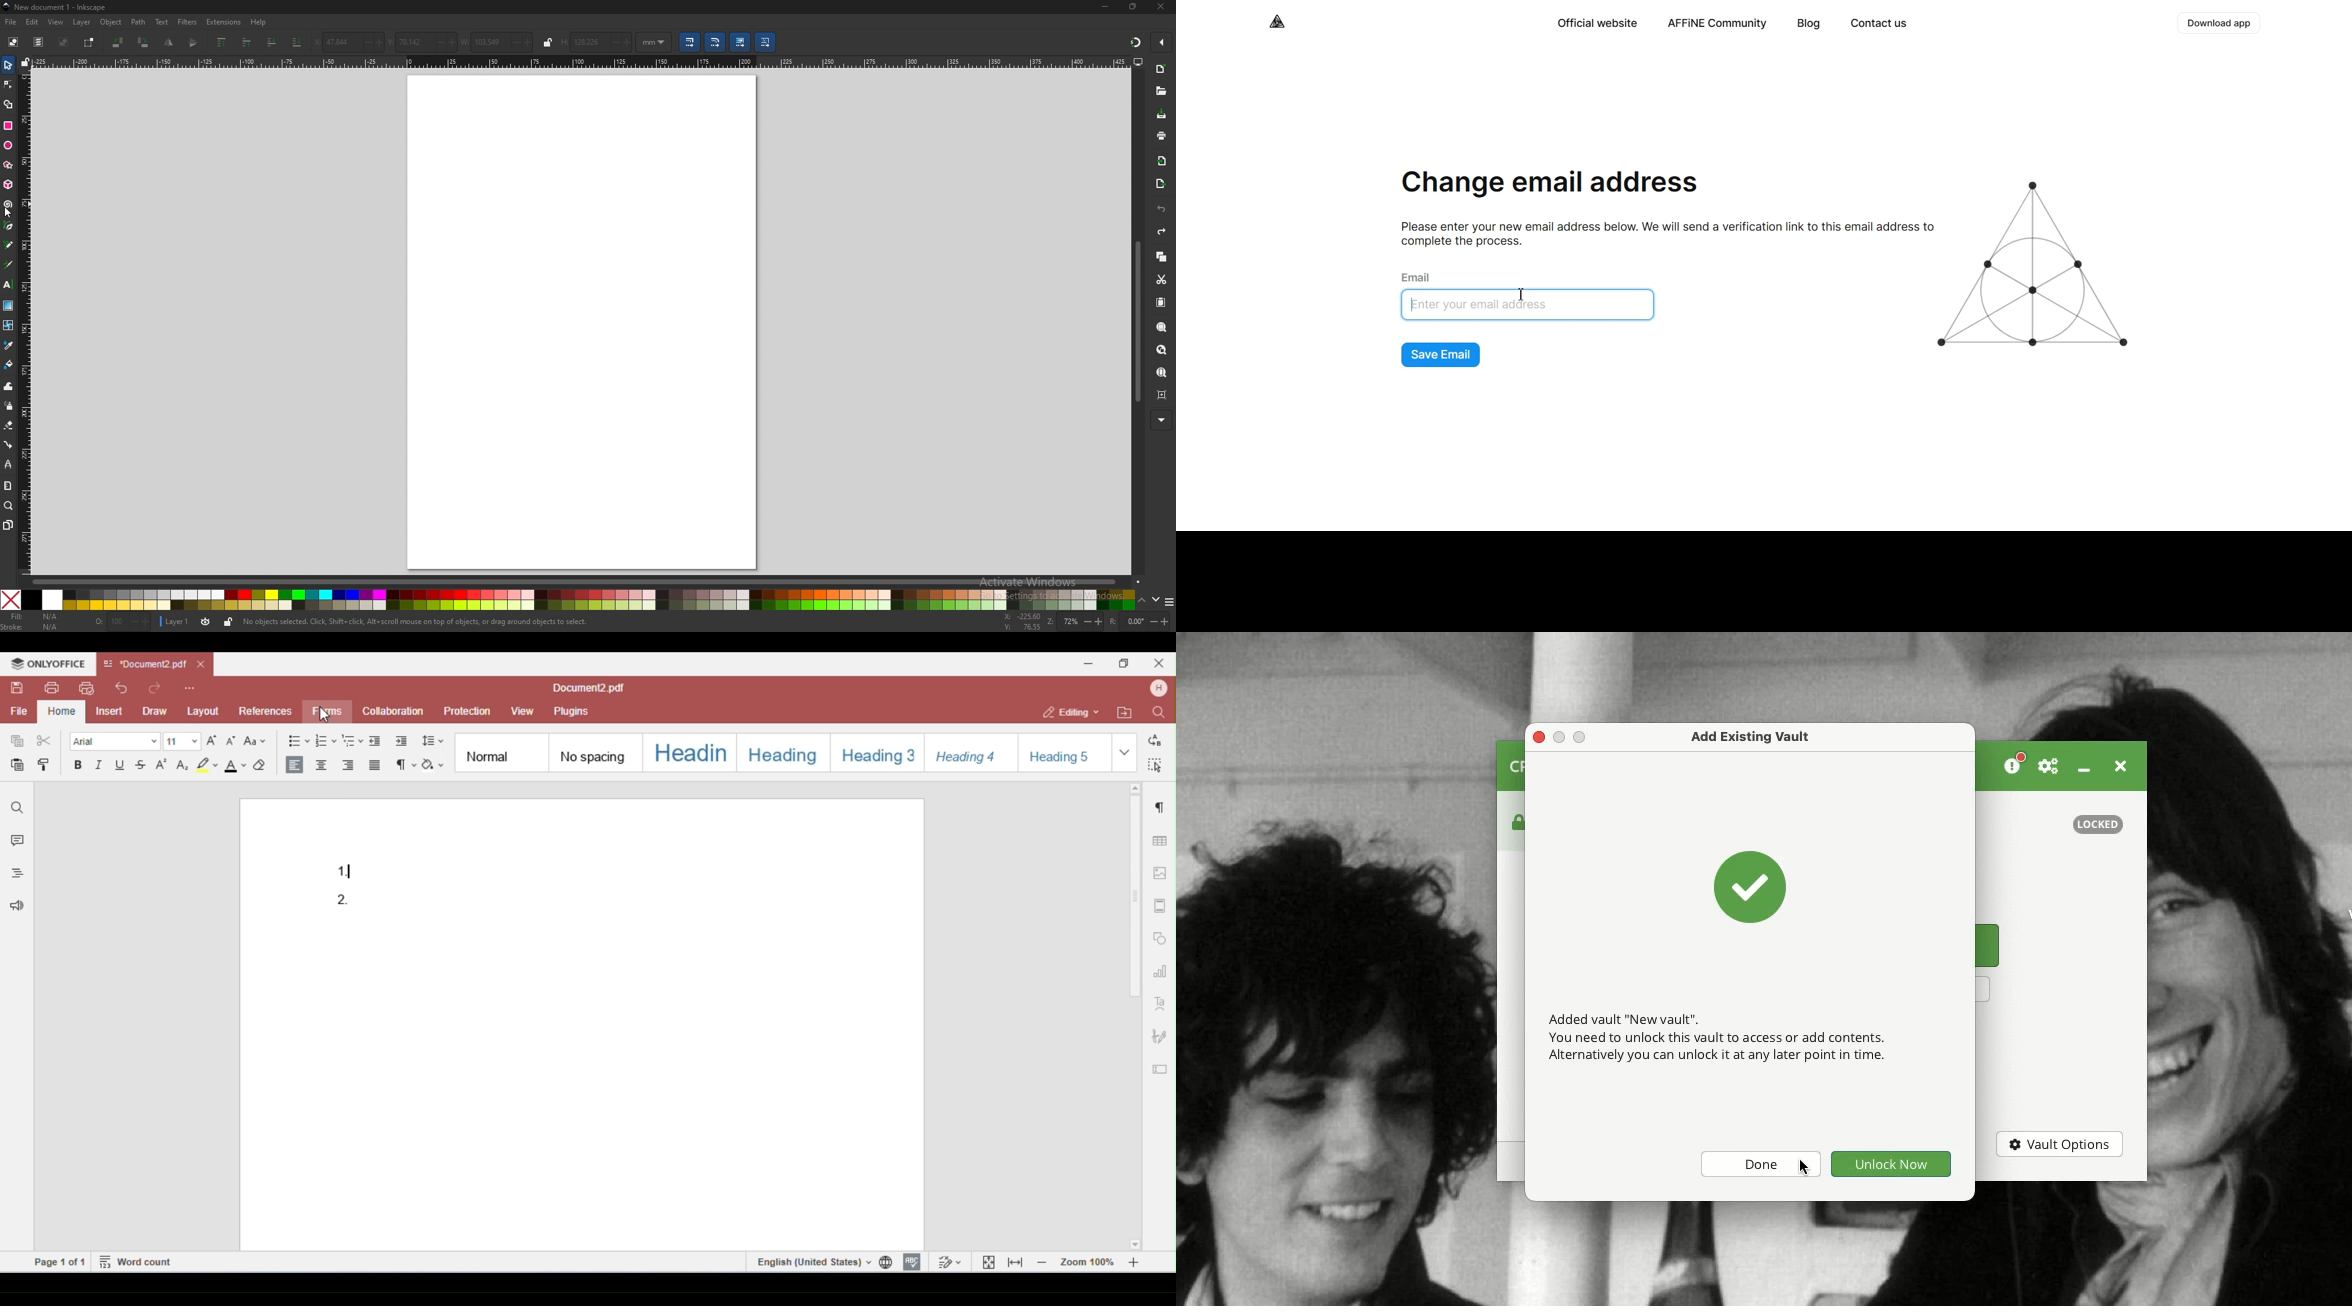 The width and height of the screenshot is (2352, 1316). Describe the element at coordinates (1133, 7) in the screenshot. I see `resize` at that location.